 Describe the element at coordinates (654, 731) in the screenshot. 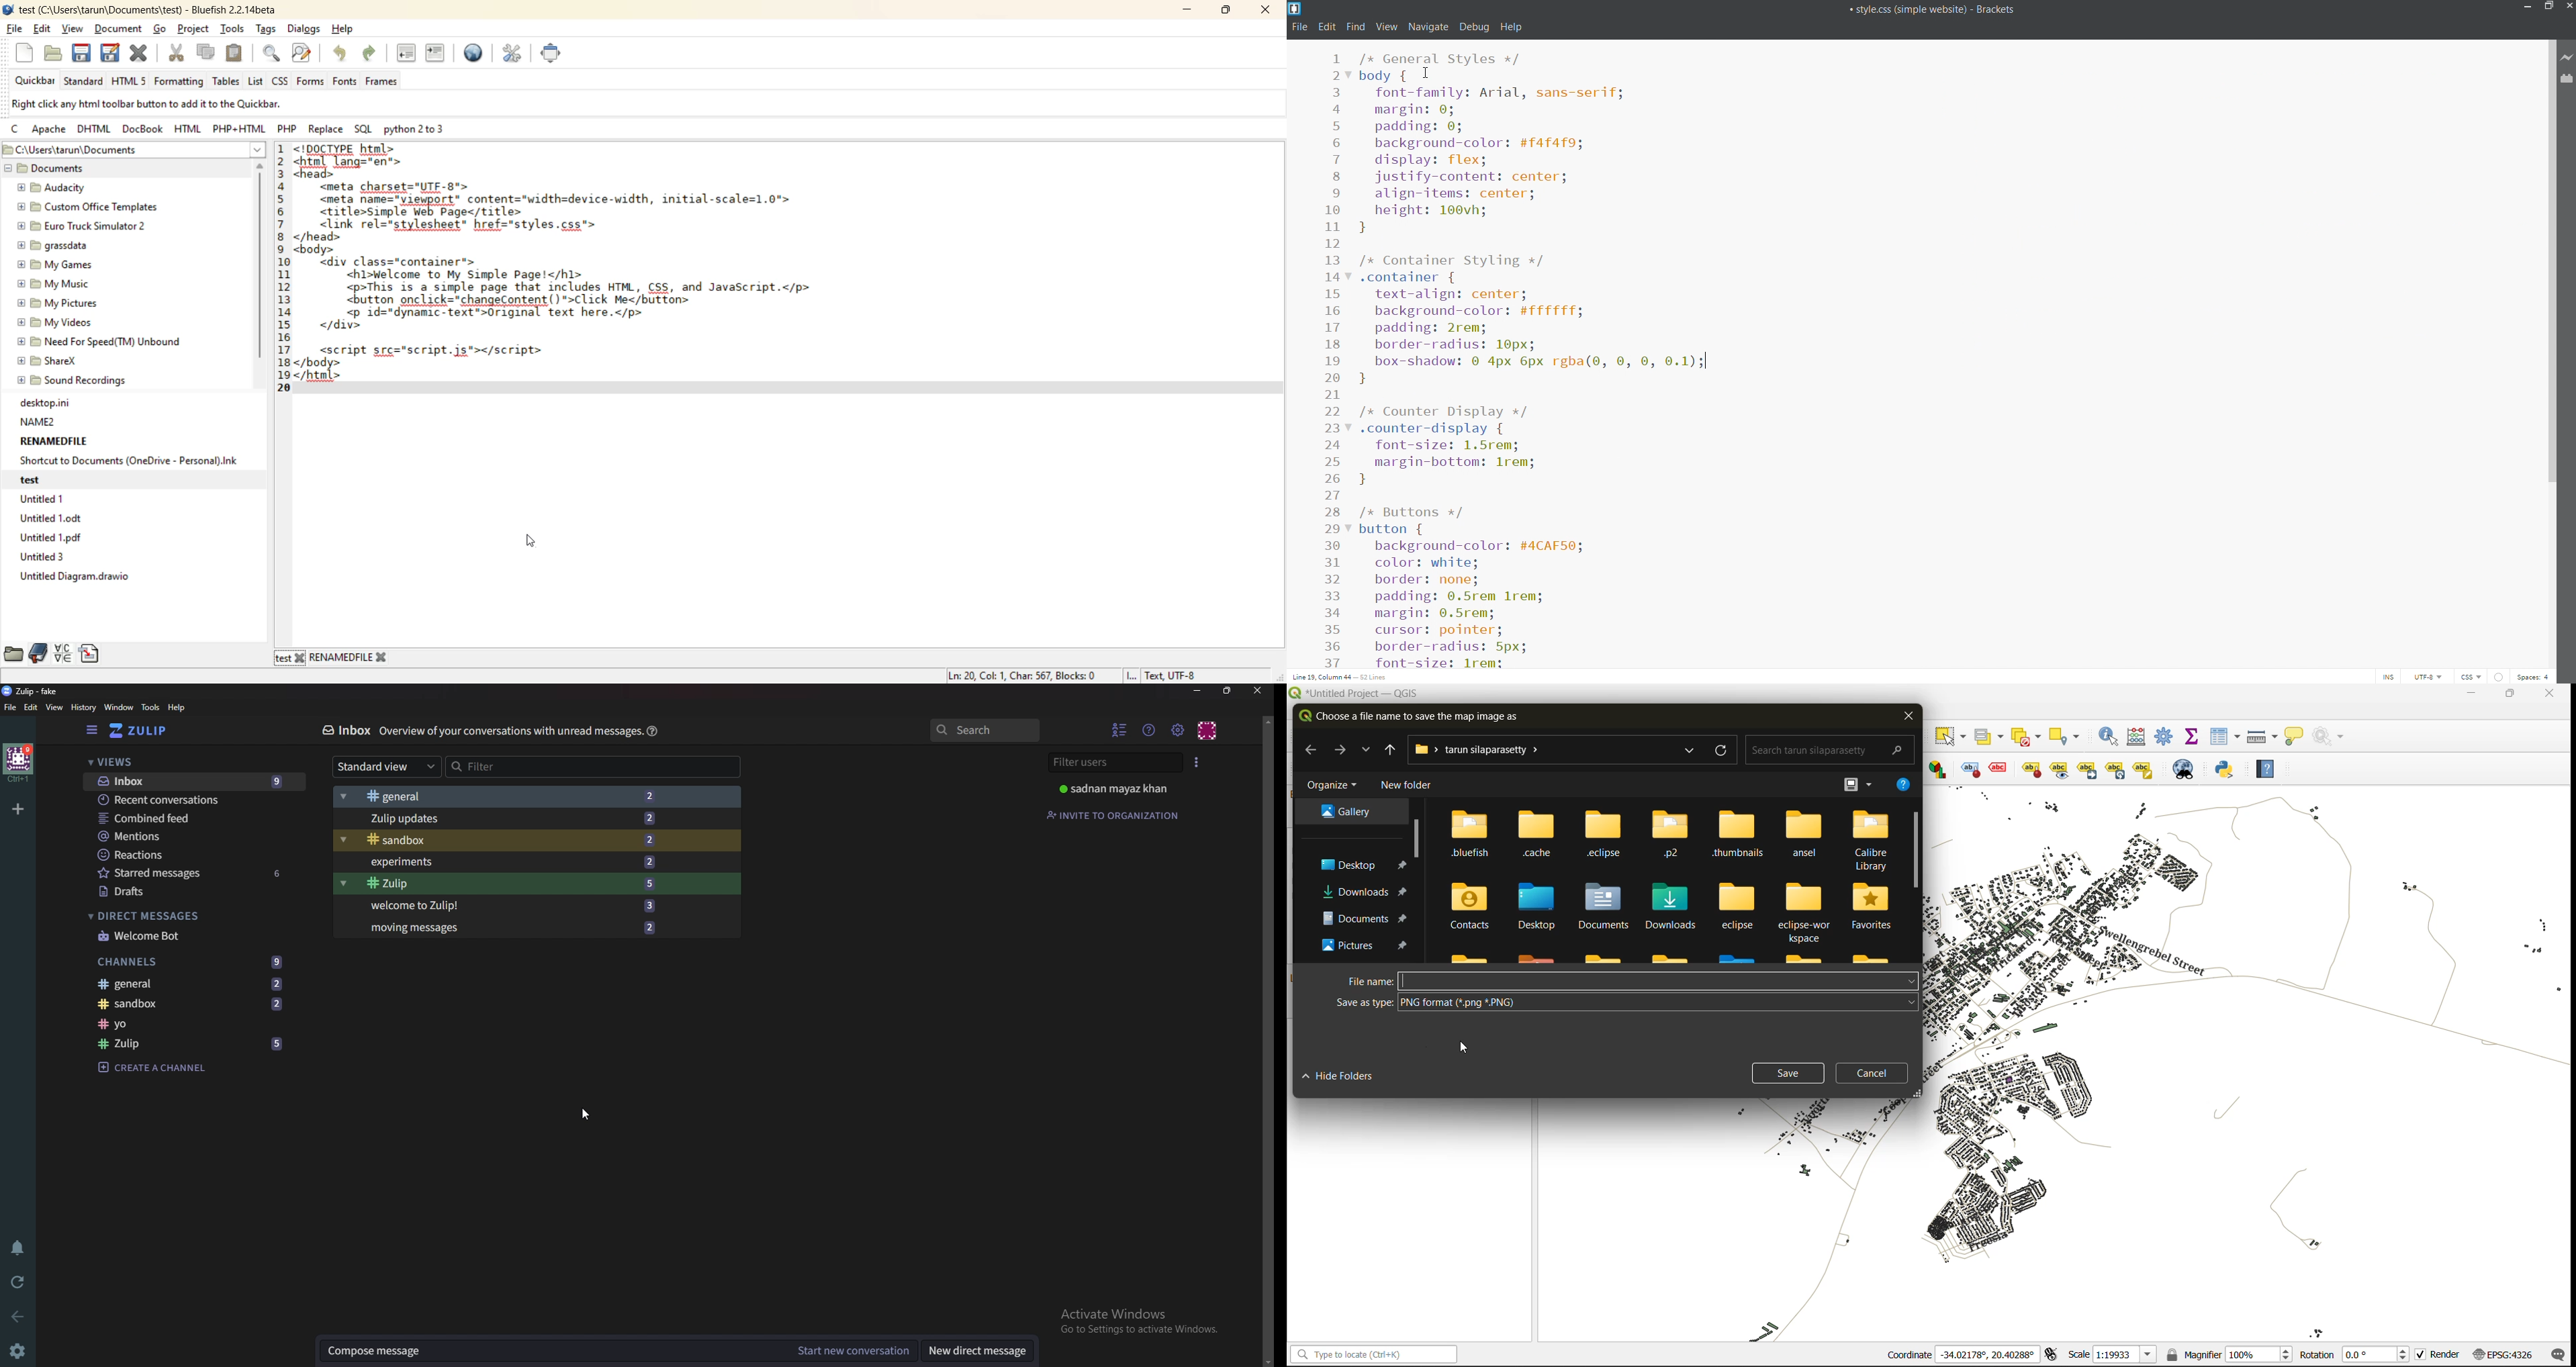

I see `help` at that location.